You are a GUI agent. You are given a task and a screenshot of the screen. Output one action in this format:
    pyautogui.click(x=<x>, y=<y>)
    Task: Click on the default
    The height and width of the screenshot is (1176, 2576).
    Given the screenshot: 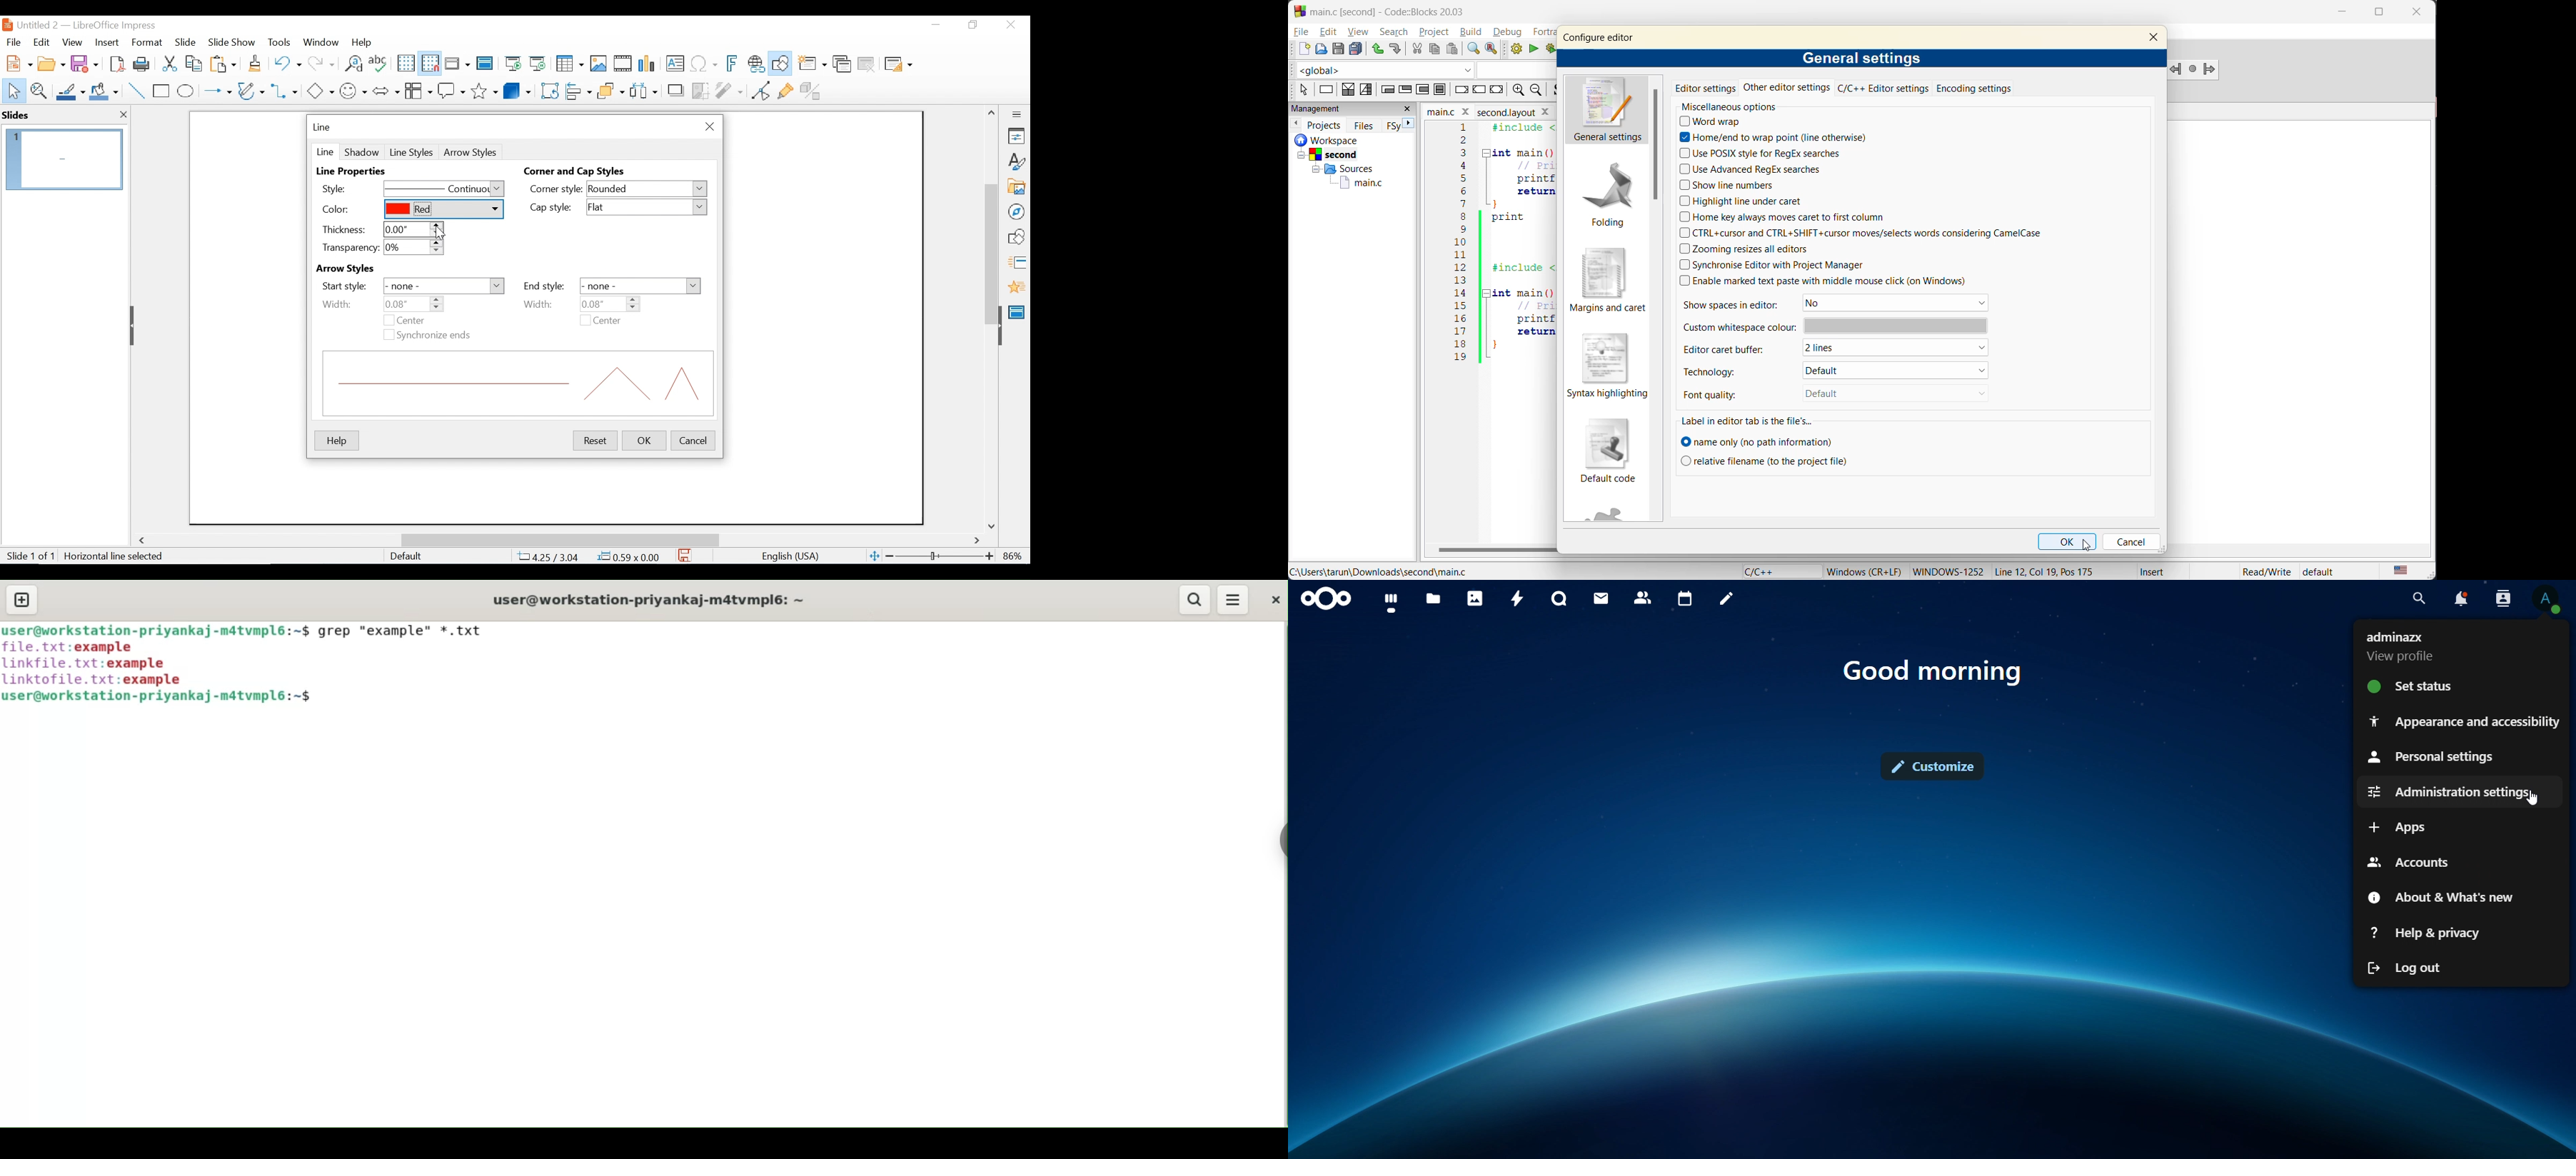 What is the action you would take?
    pyautogui.click(x=2326, y=572)
    